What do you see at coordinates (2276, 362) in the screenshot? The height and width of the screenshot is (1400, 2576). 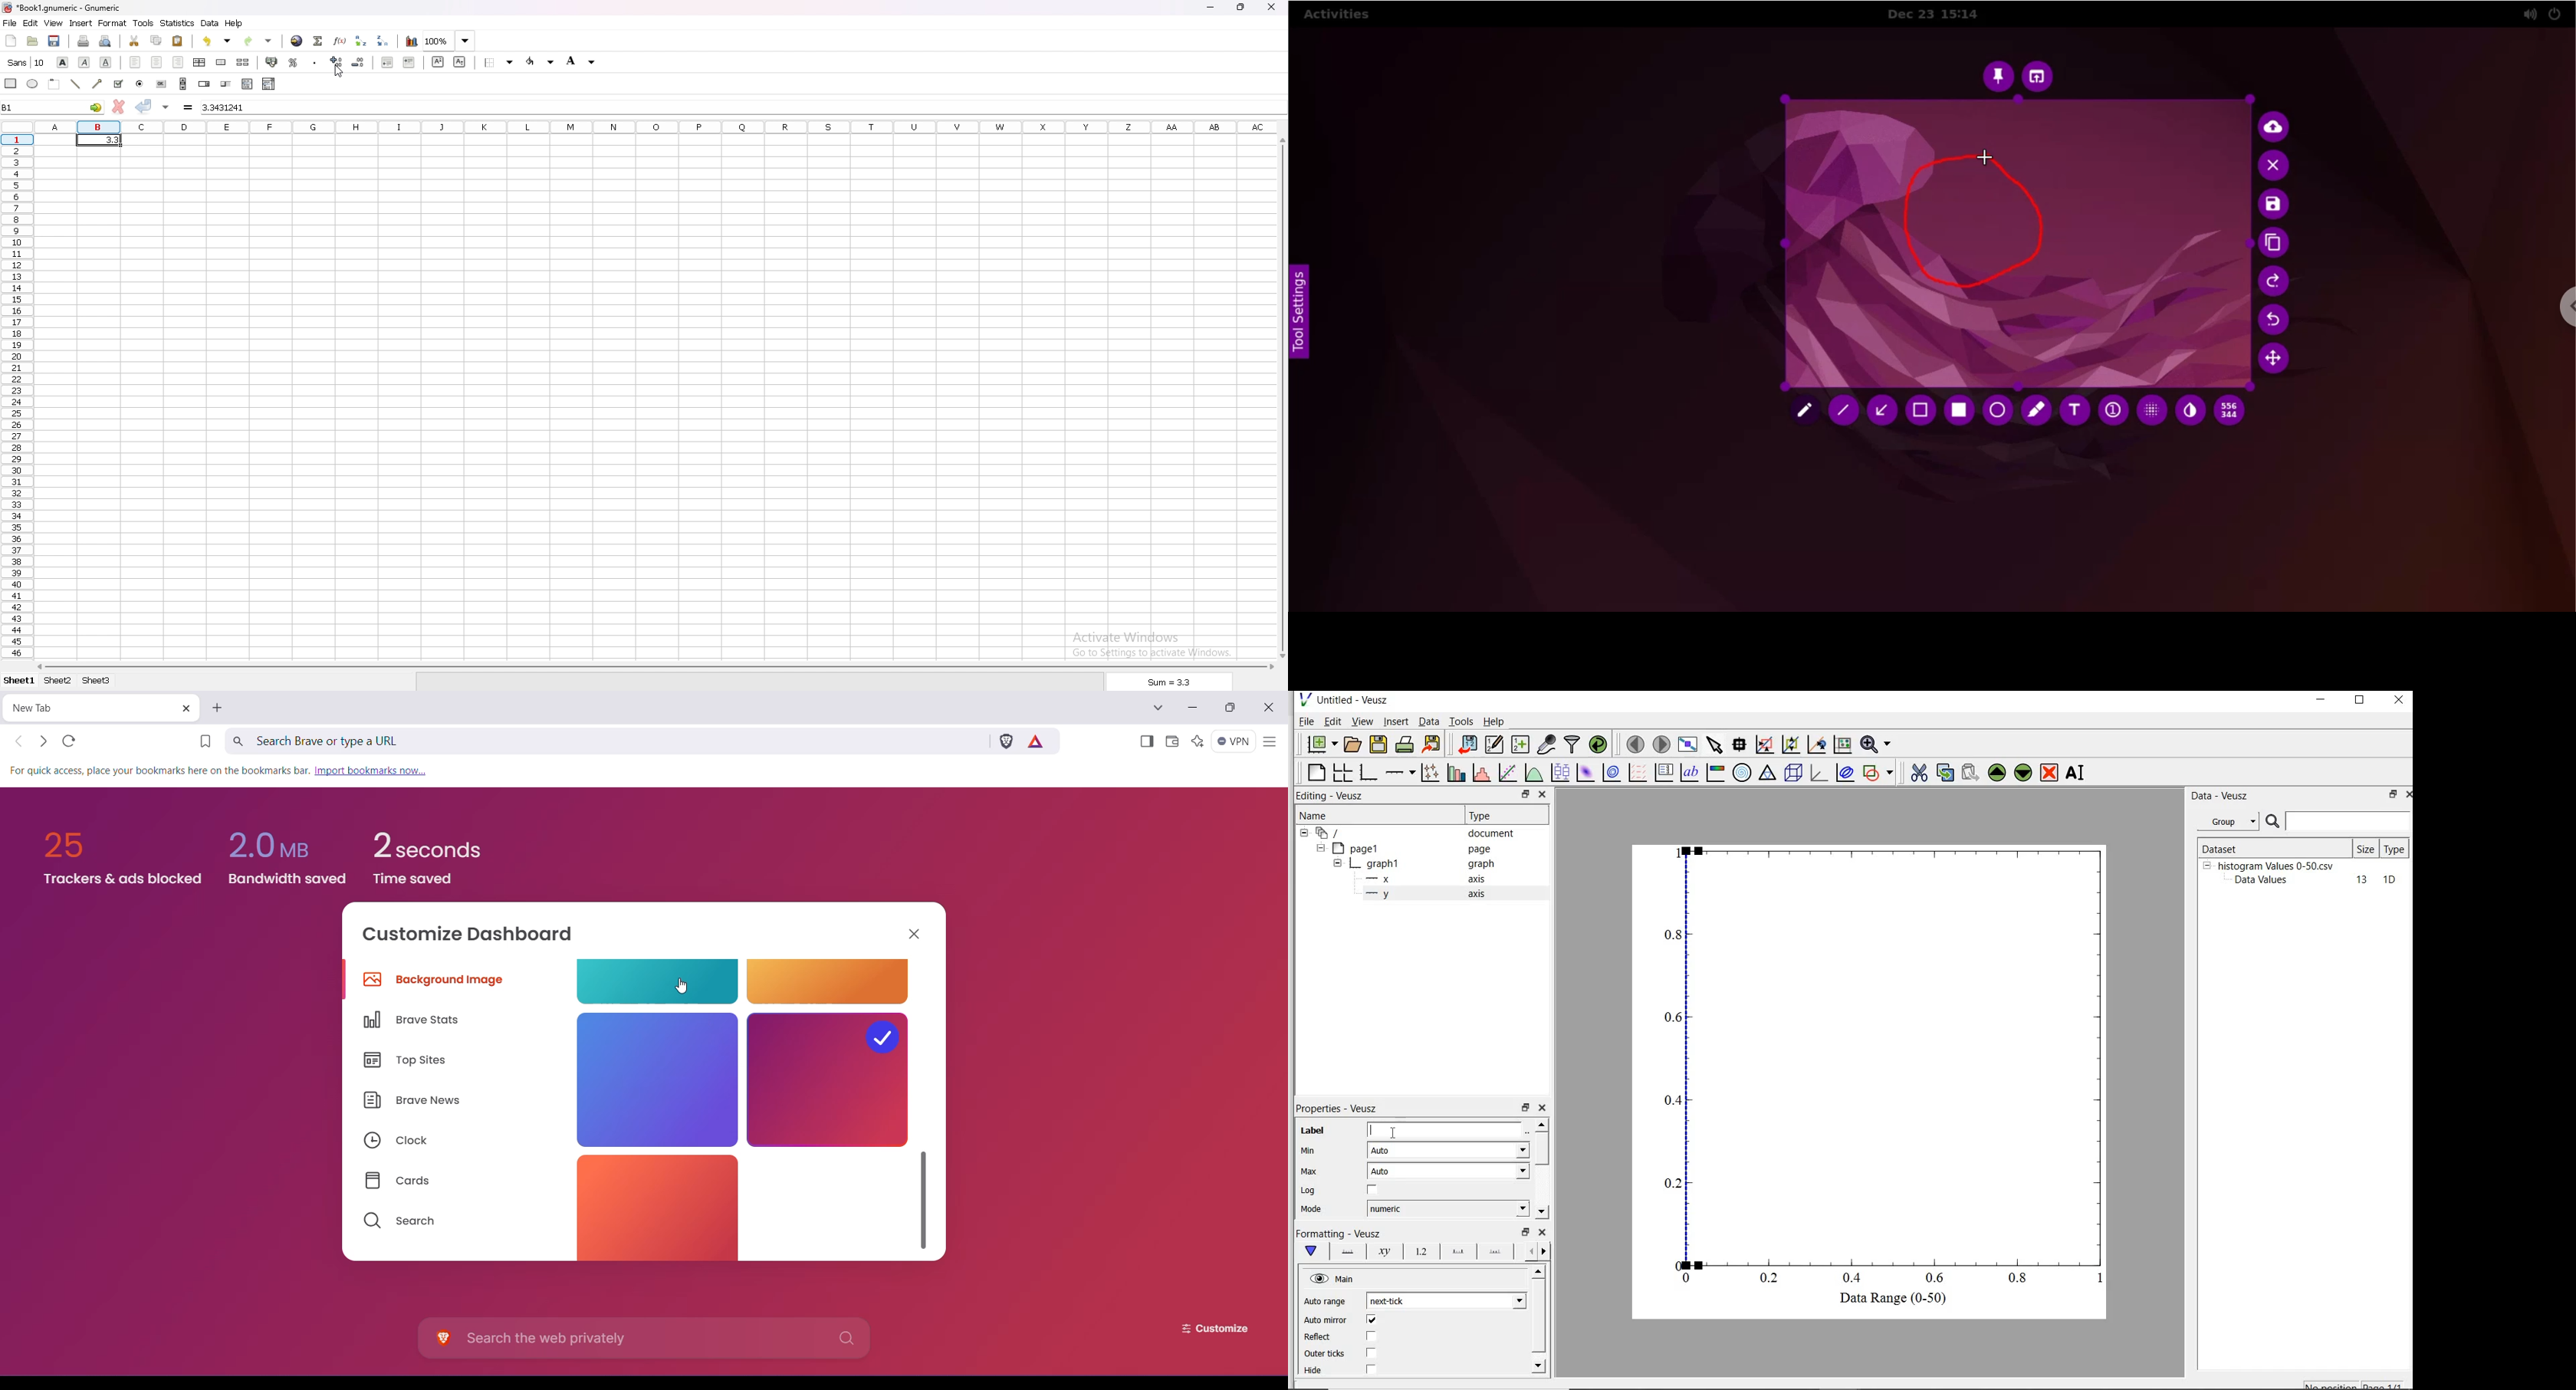 I see `move selection` at bounding box center [2276, 362].